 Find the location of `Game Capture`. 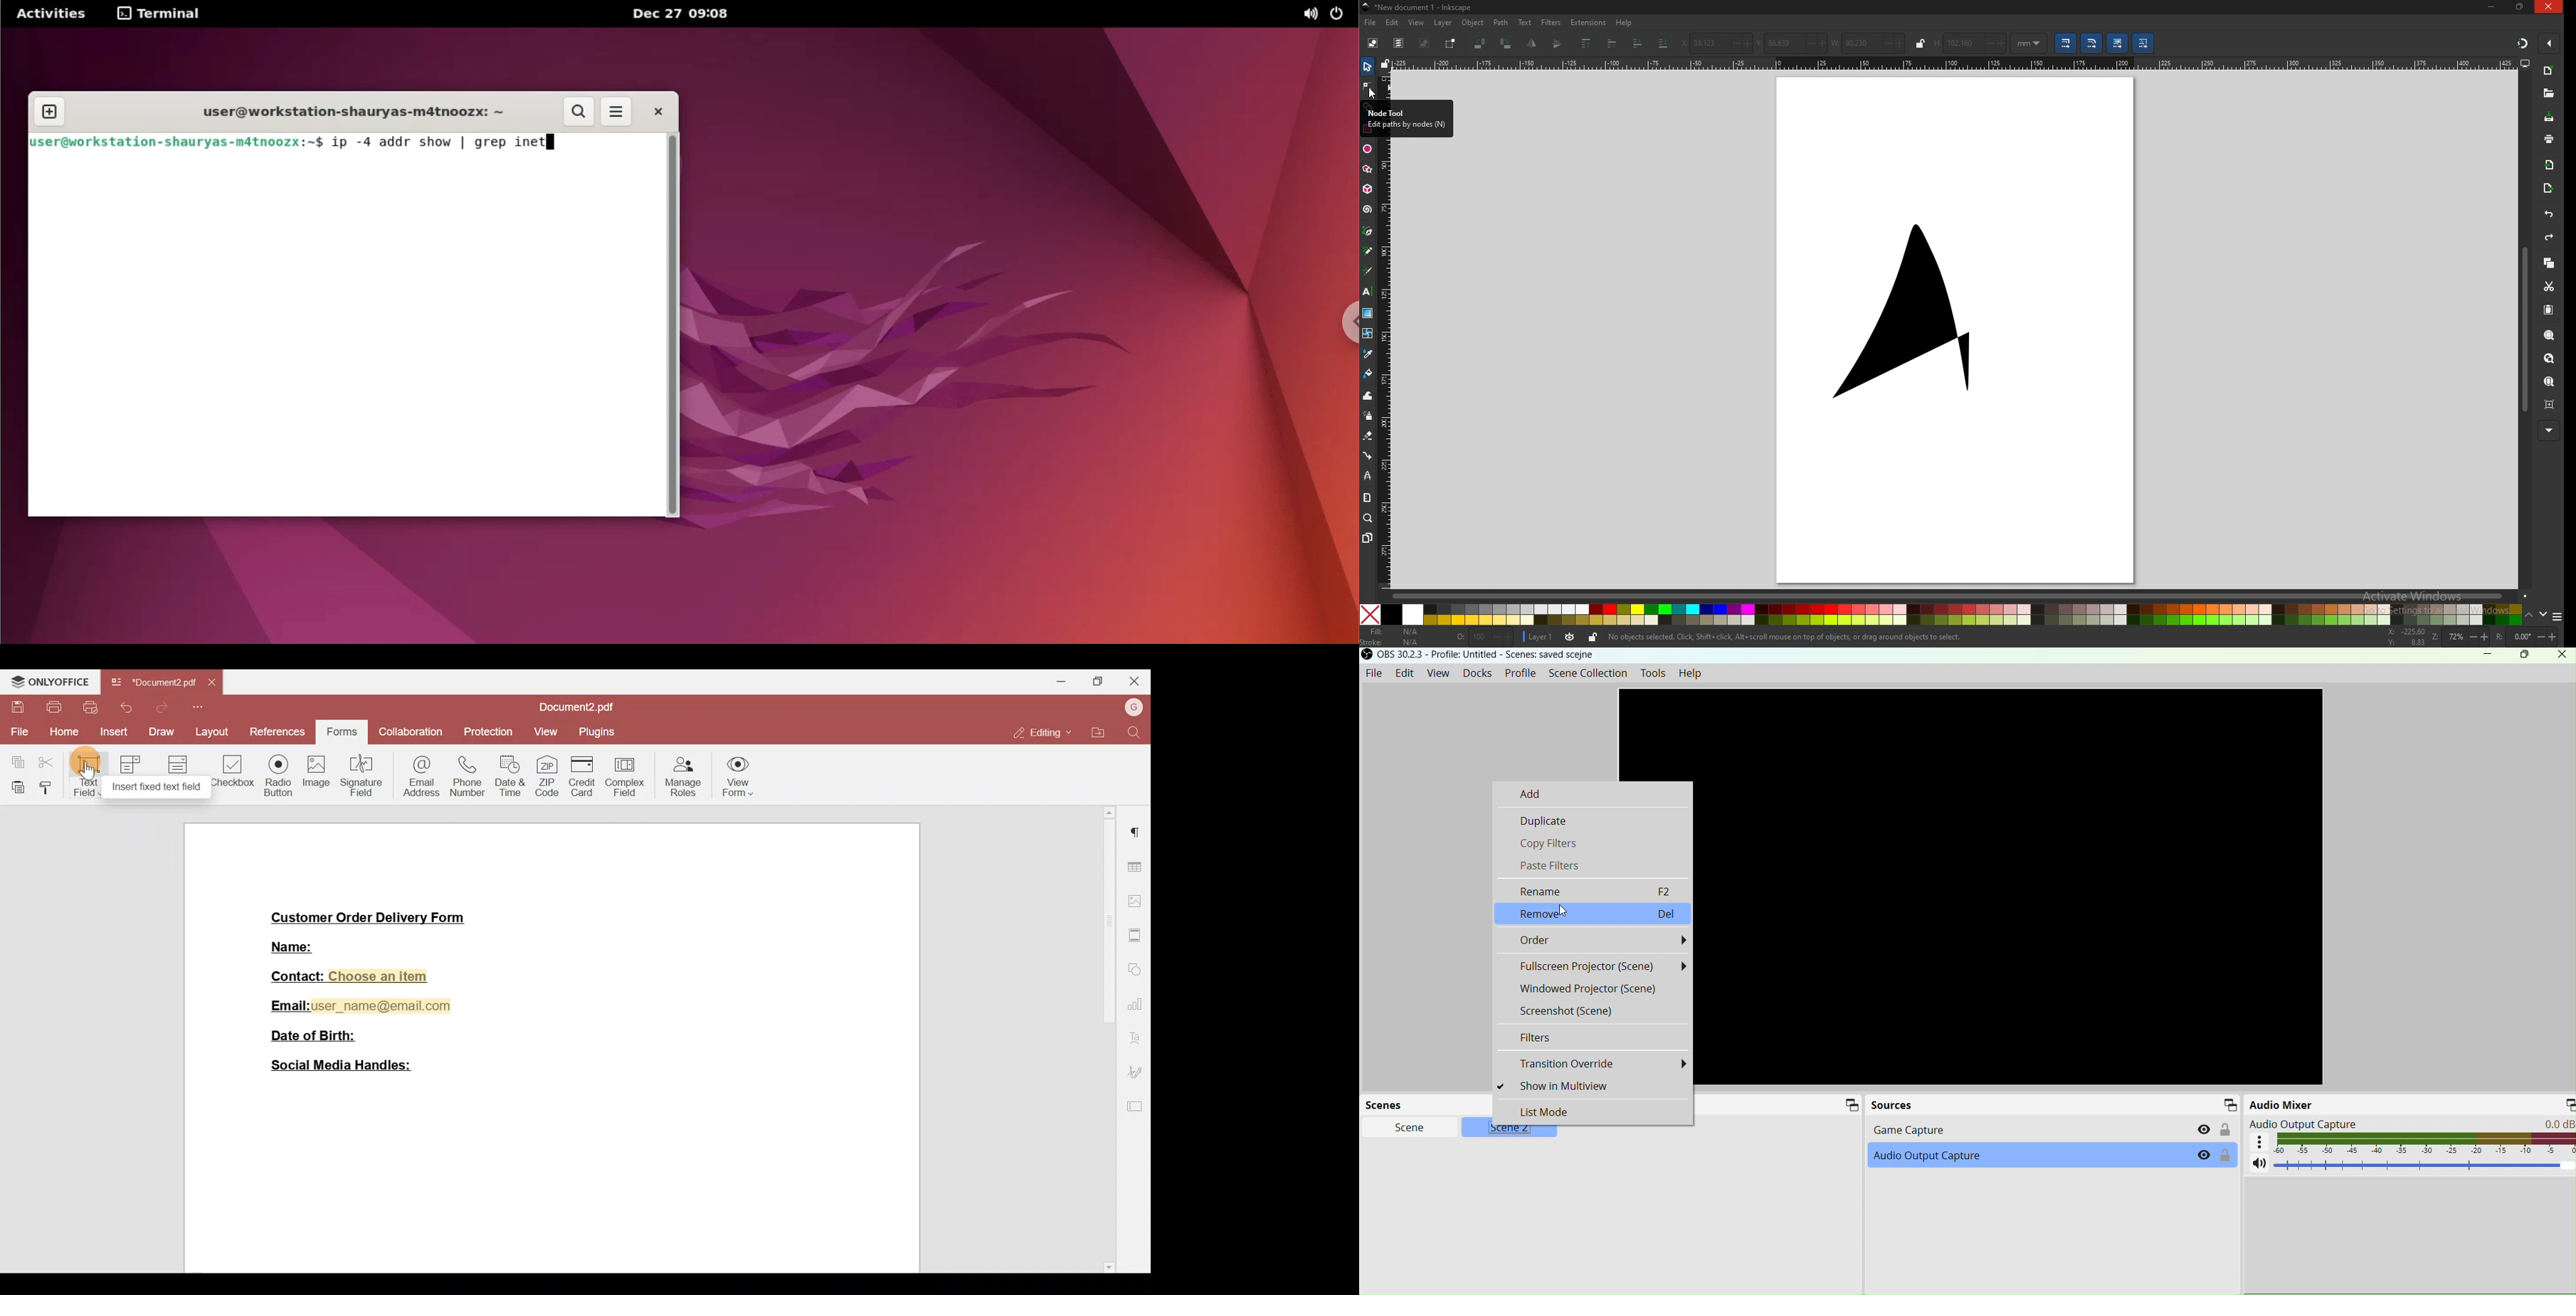

Game Capture is located at coordinates (2020, 1129).